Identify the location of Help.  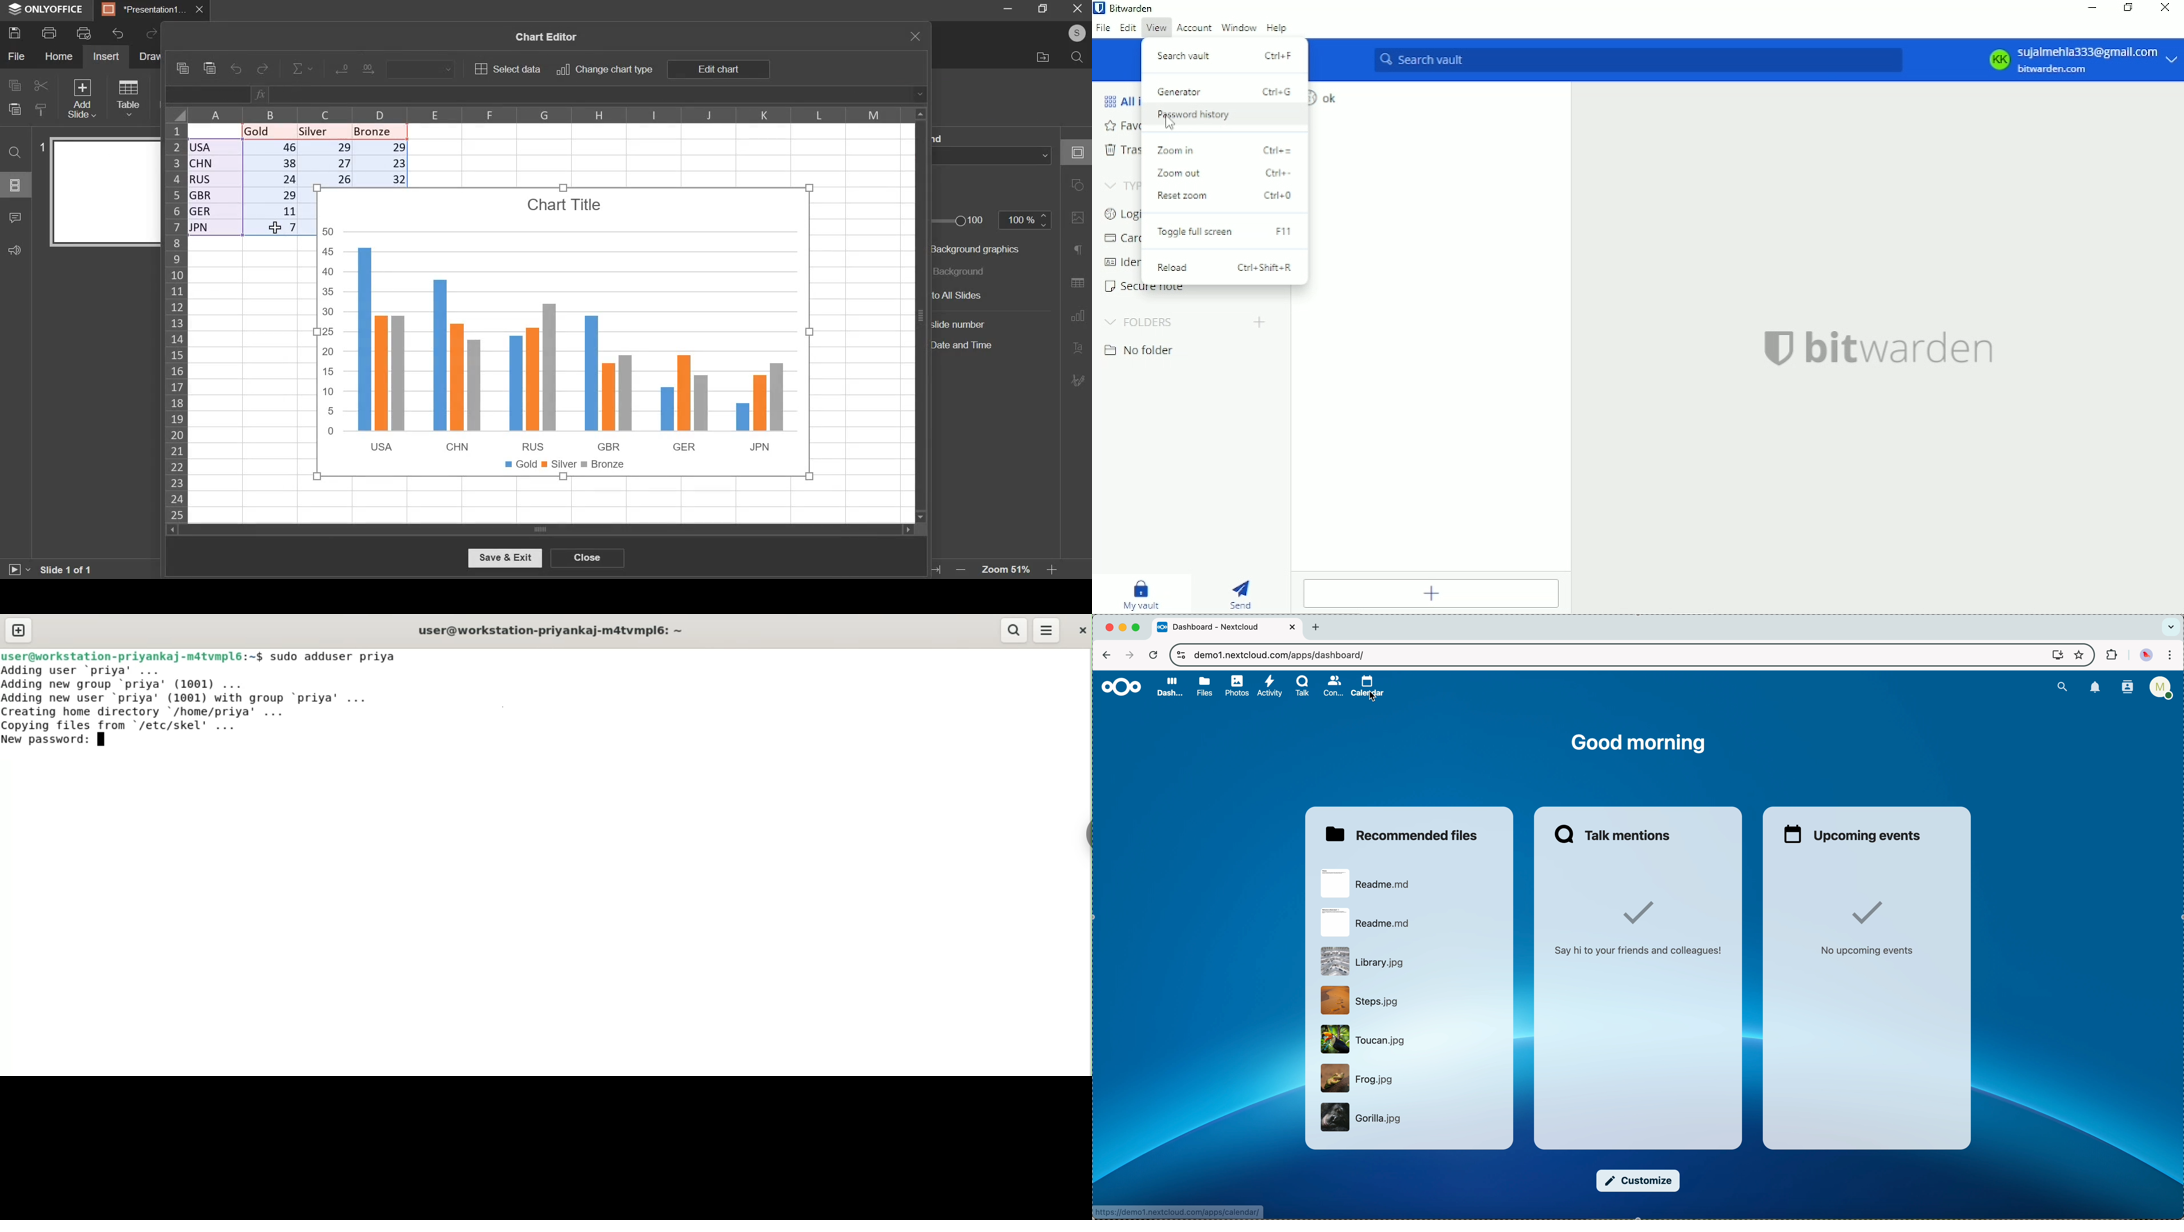
(1278, 27).